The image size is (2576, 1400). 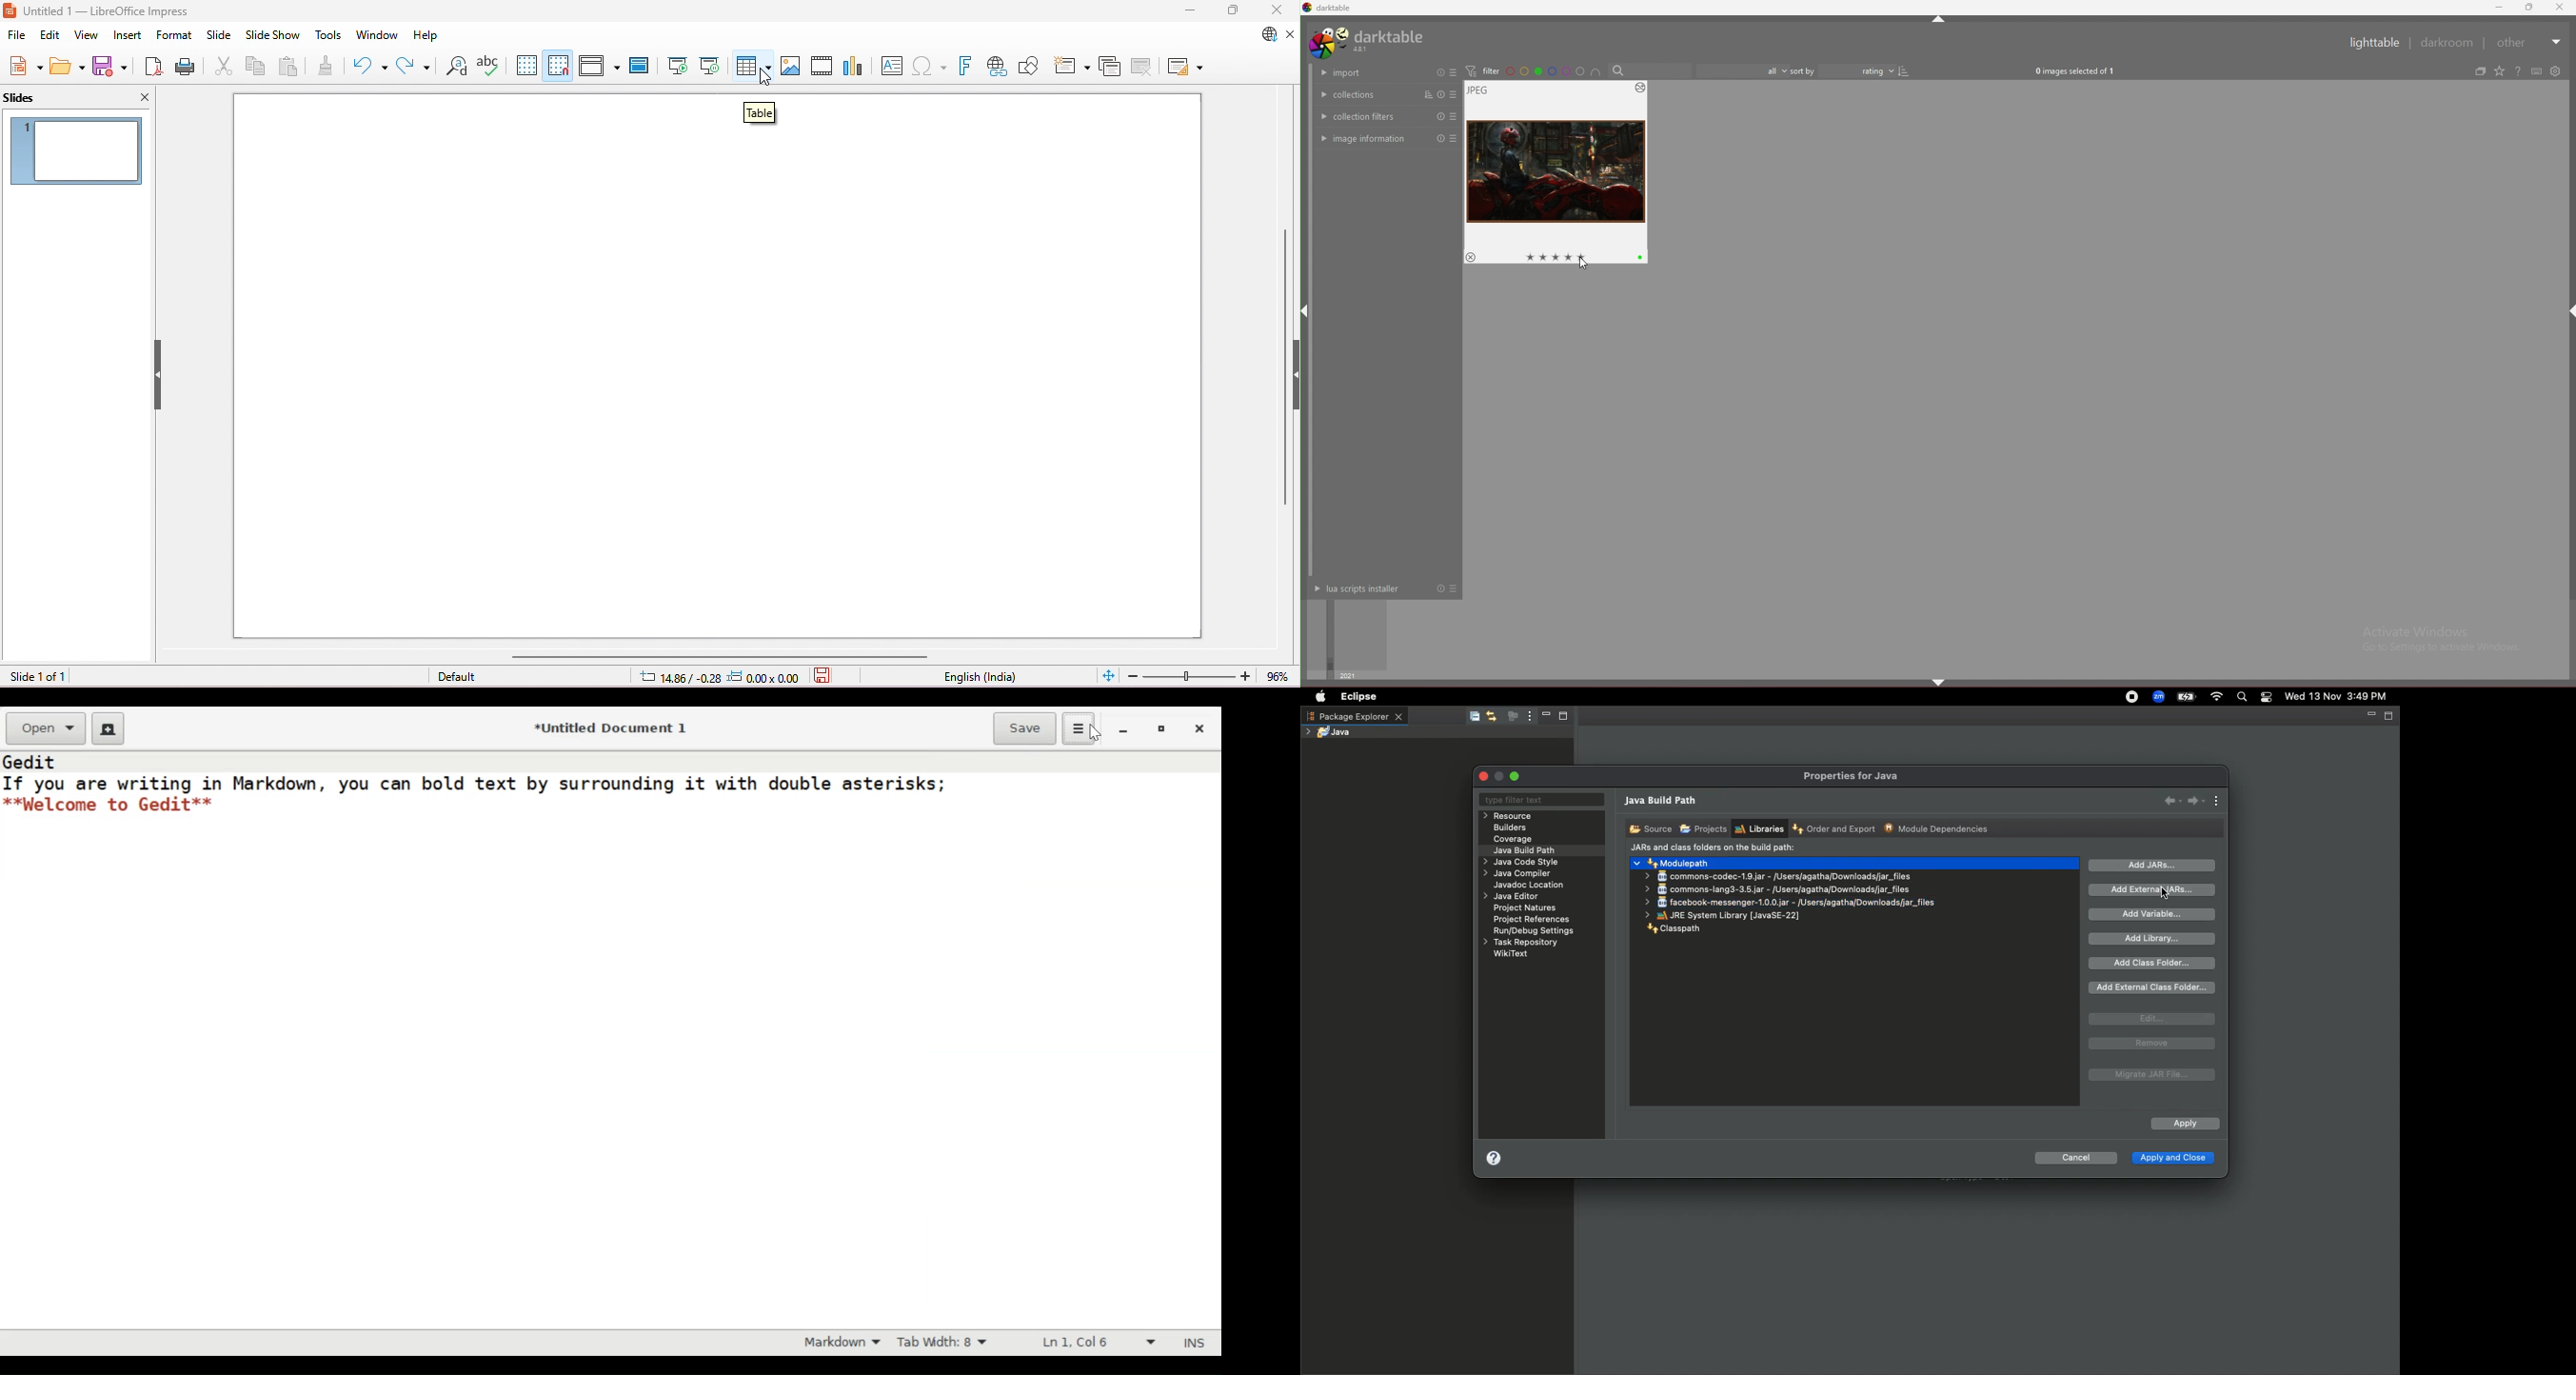 What do you see at coordinates (2370, 717) in the screenshot?
I see `Minimize` at bounding box center [2370, 717].